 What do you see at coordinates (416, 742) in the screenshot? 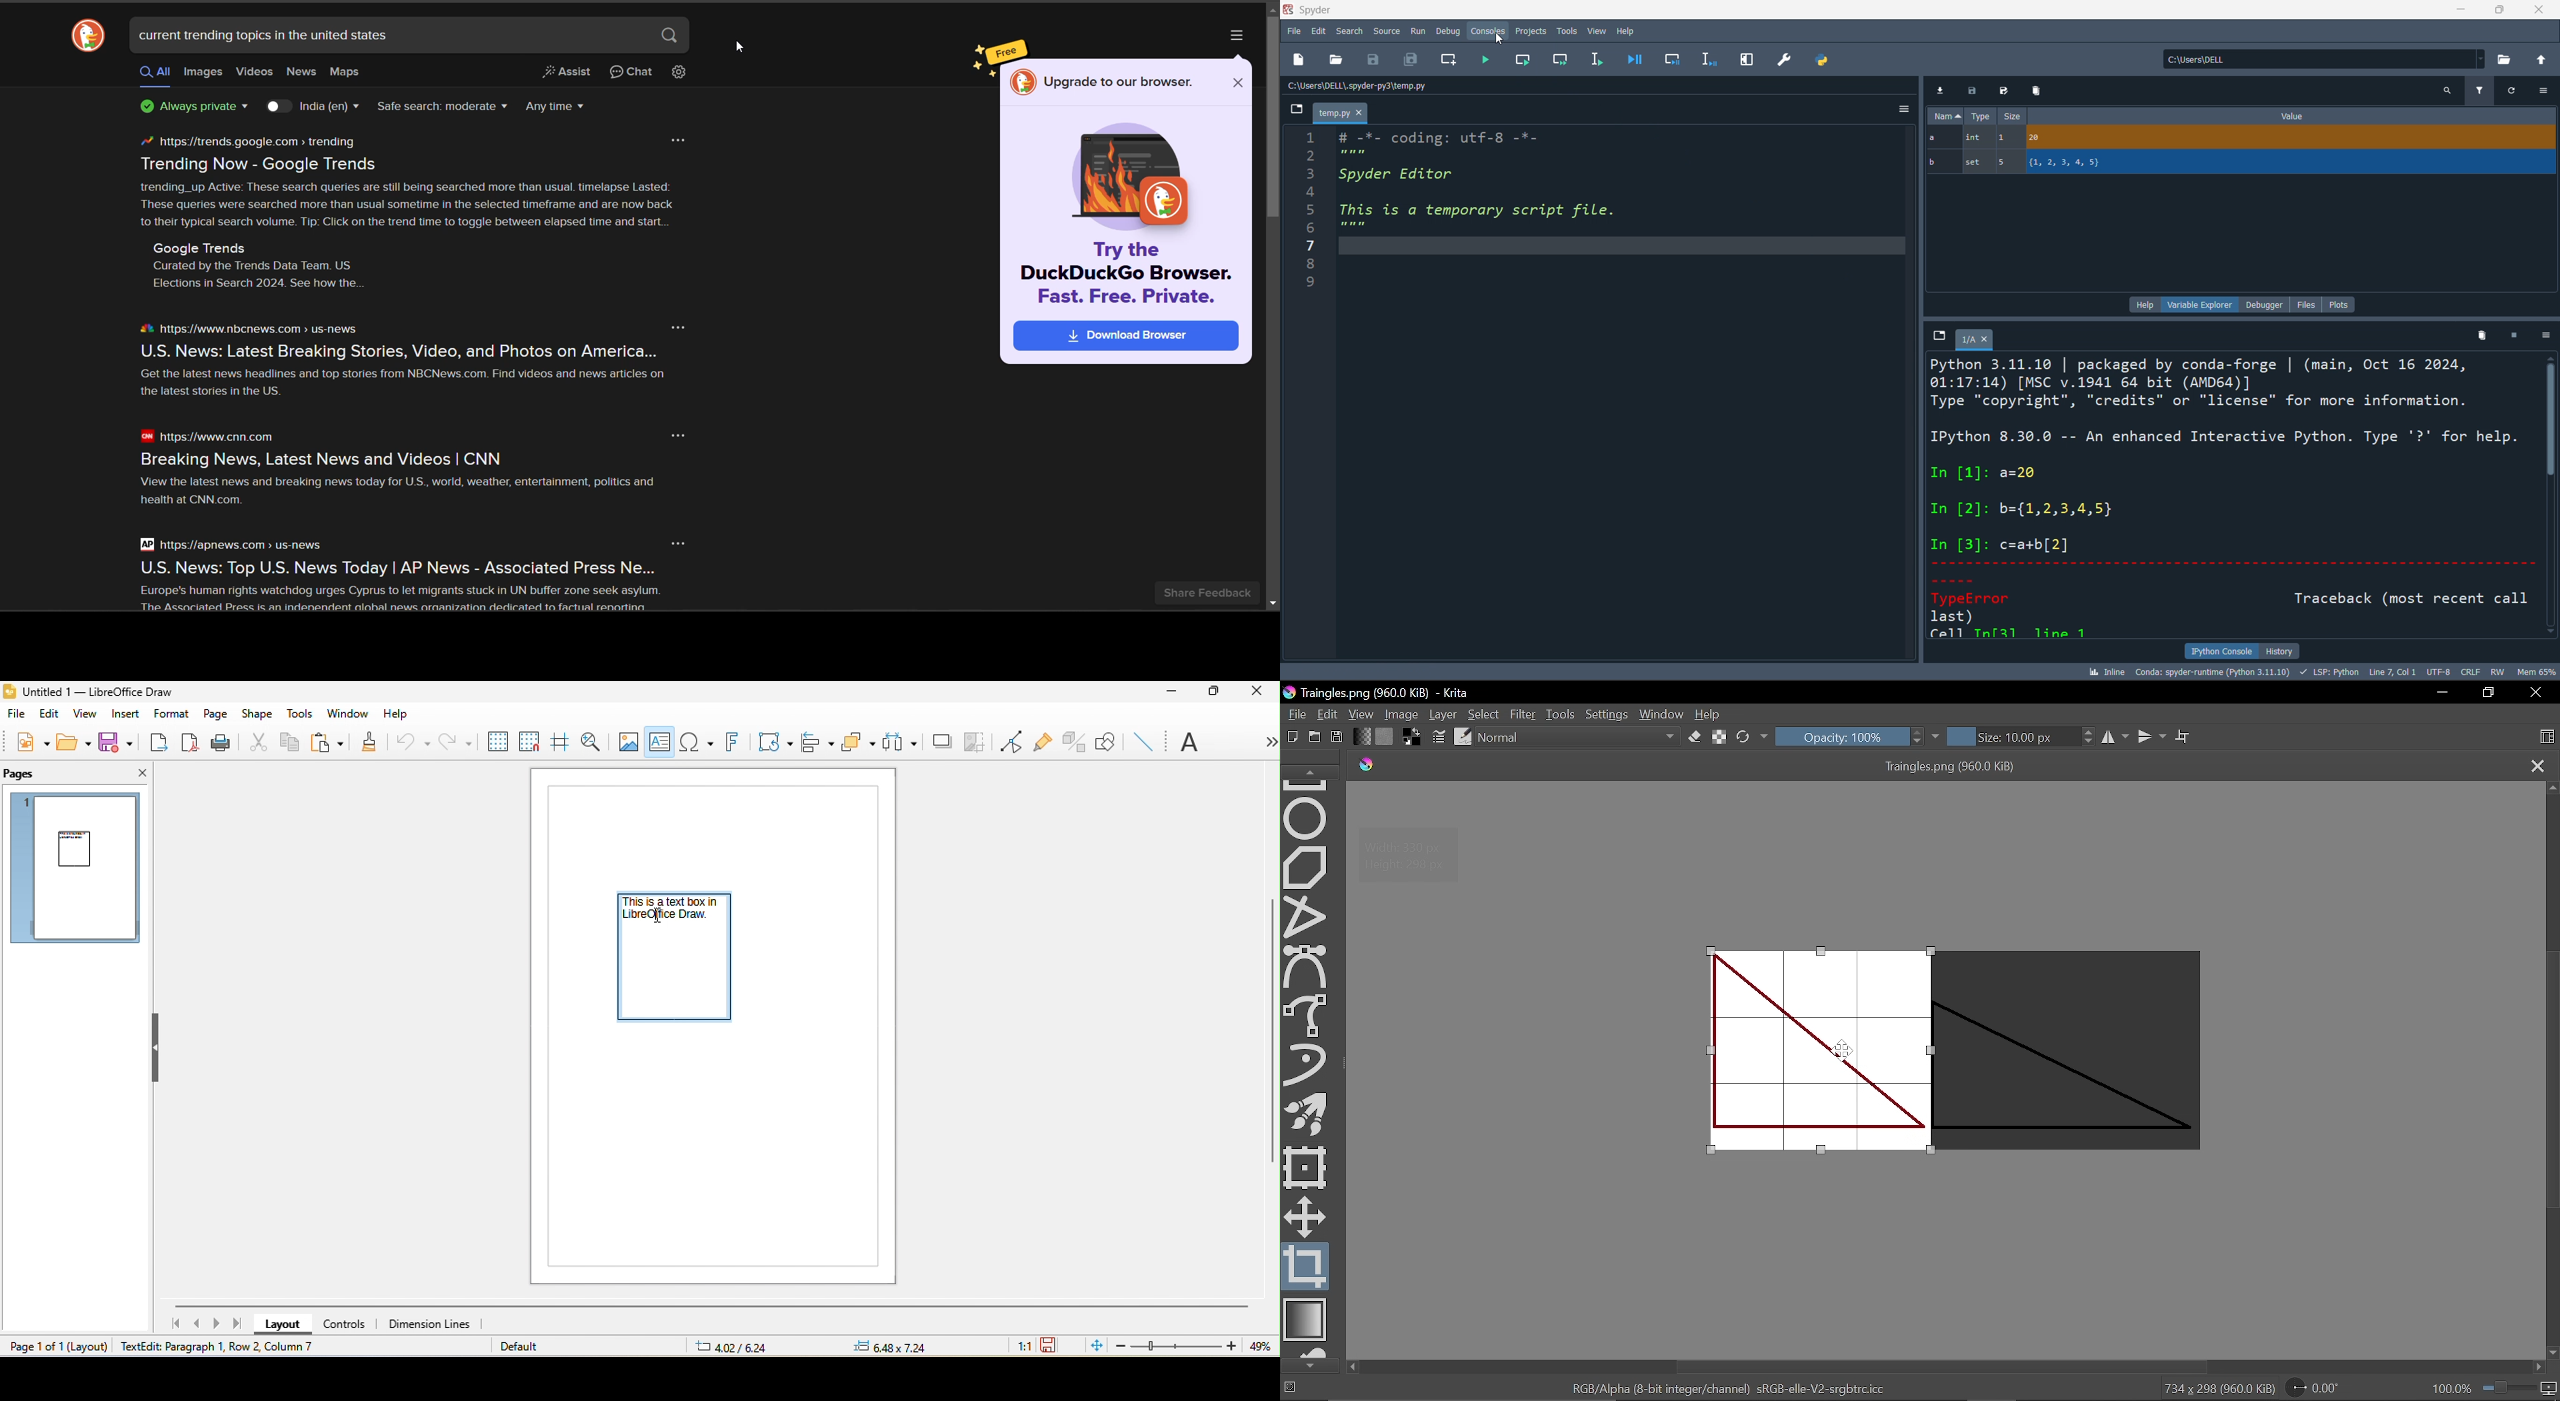
I see `undo` at bounding box center [416, 742].